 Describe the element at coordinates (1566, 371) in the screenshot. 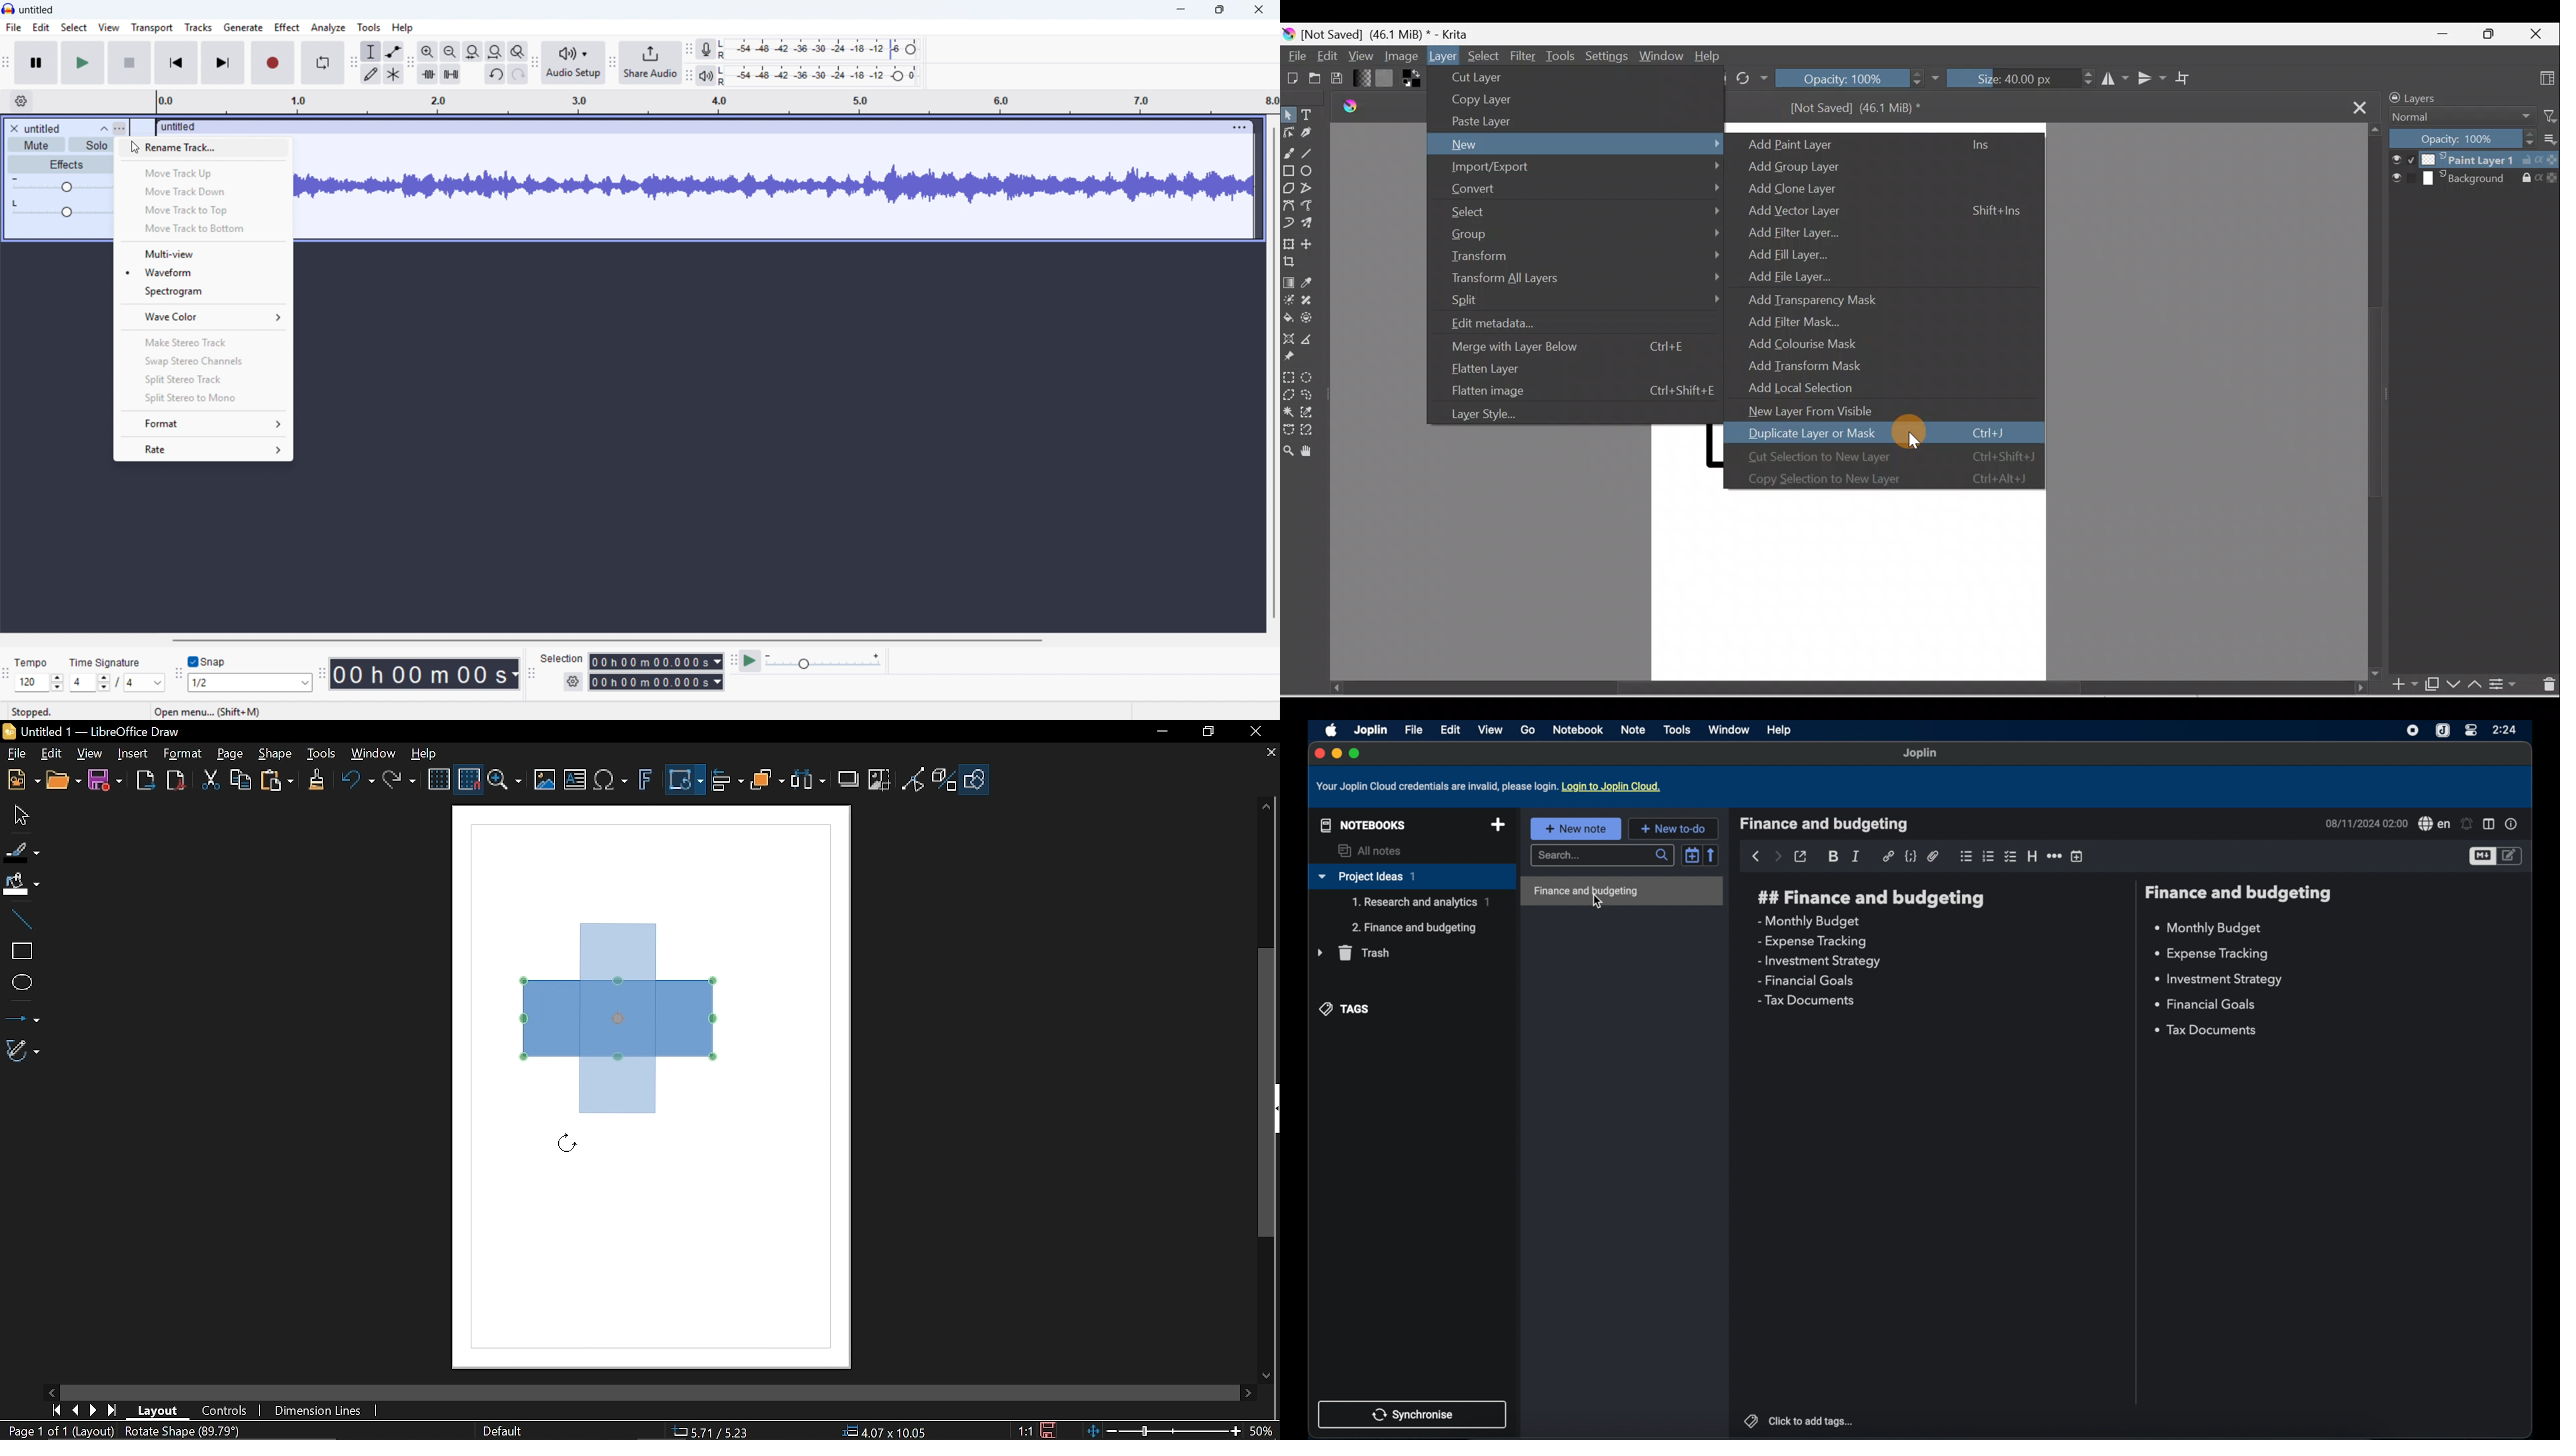

I see `Flatten layer` at that location.